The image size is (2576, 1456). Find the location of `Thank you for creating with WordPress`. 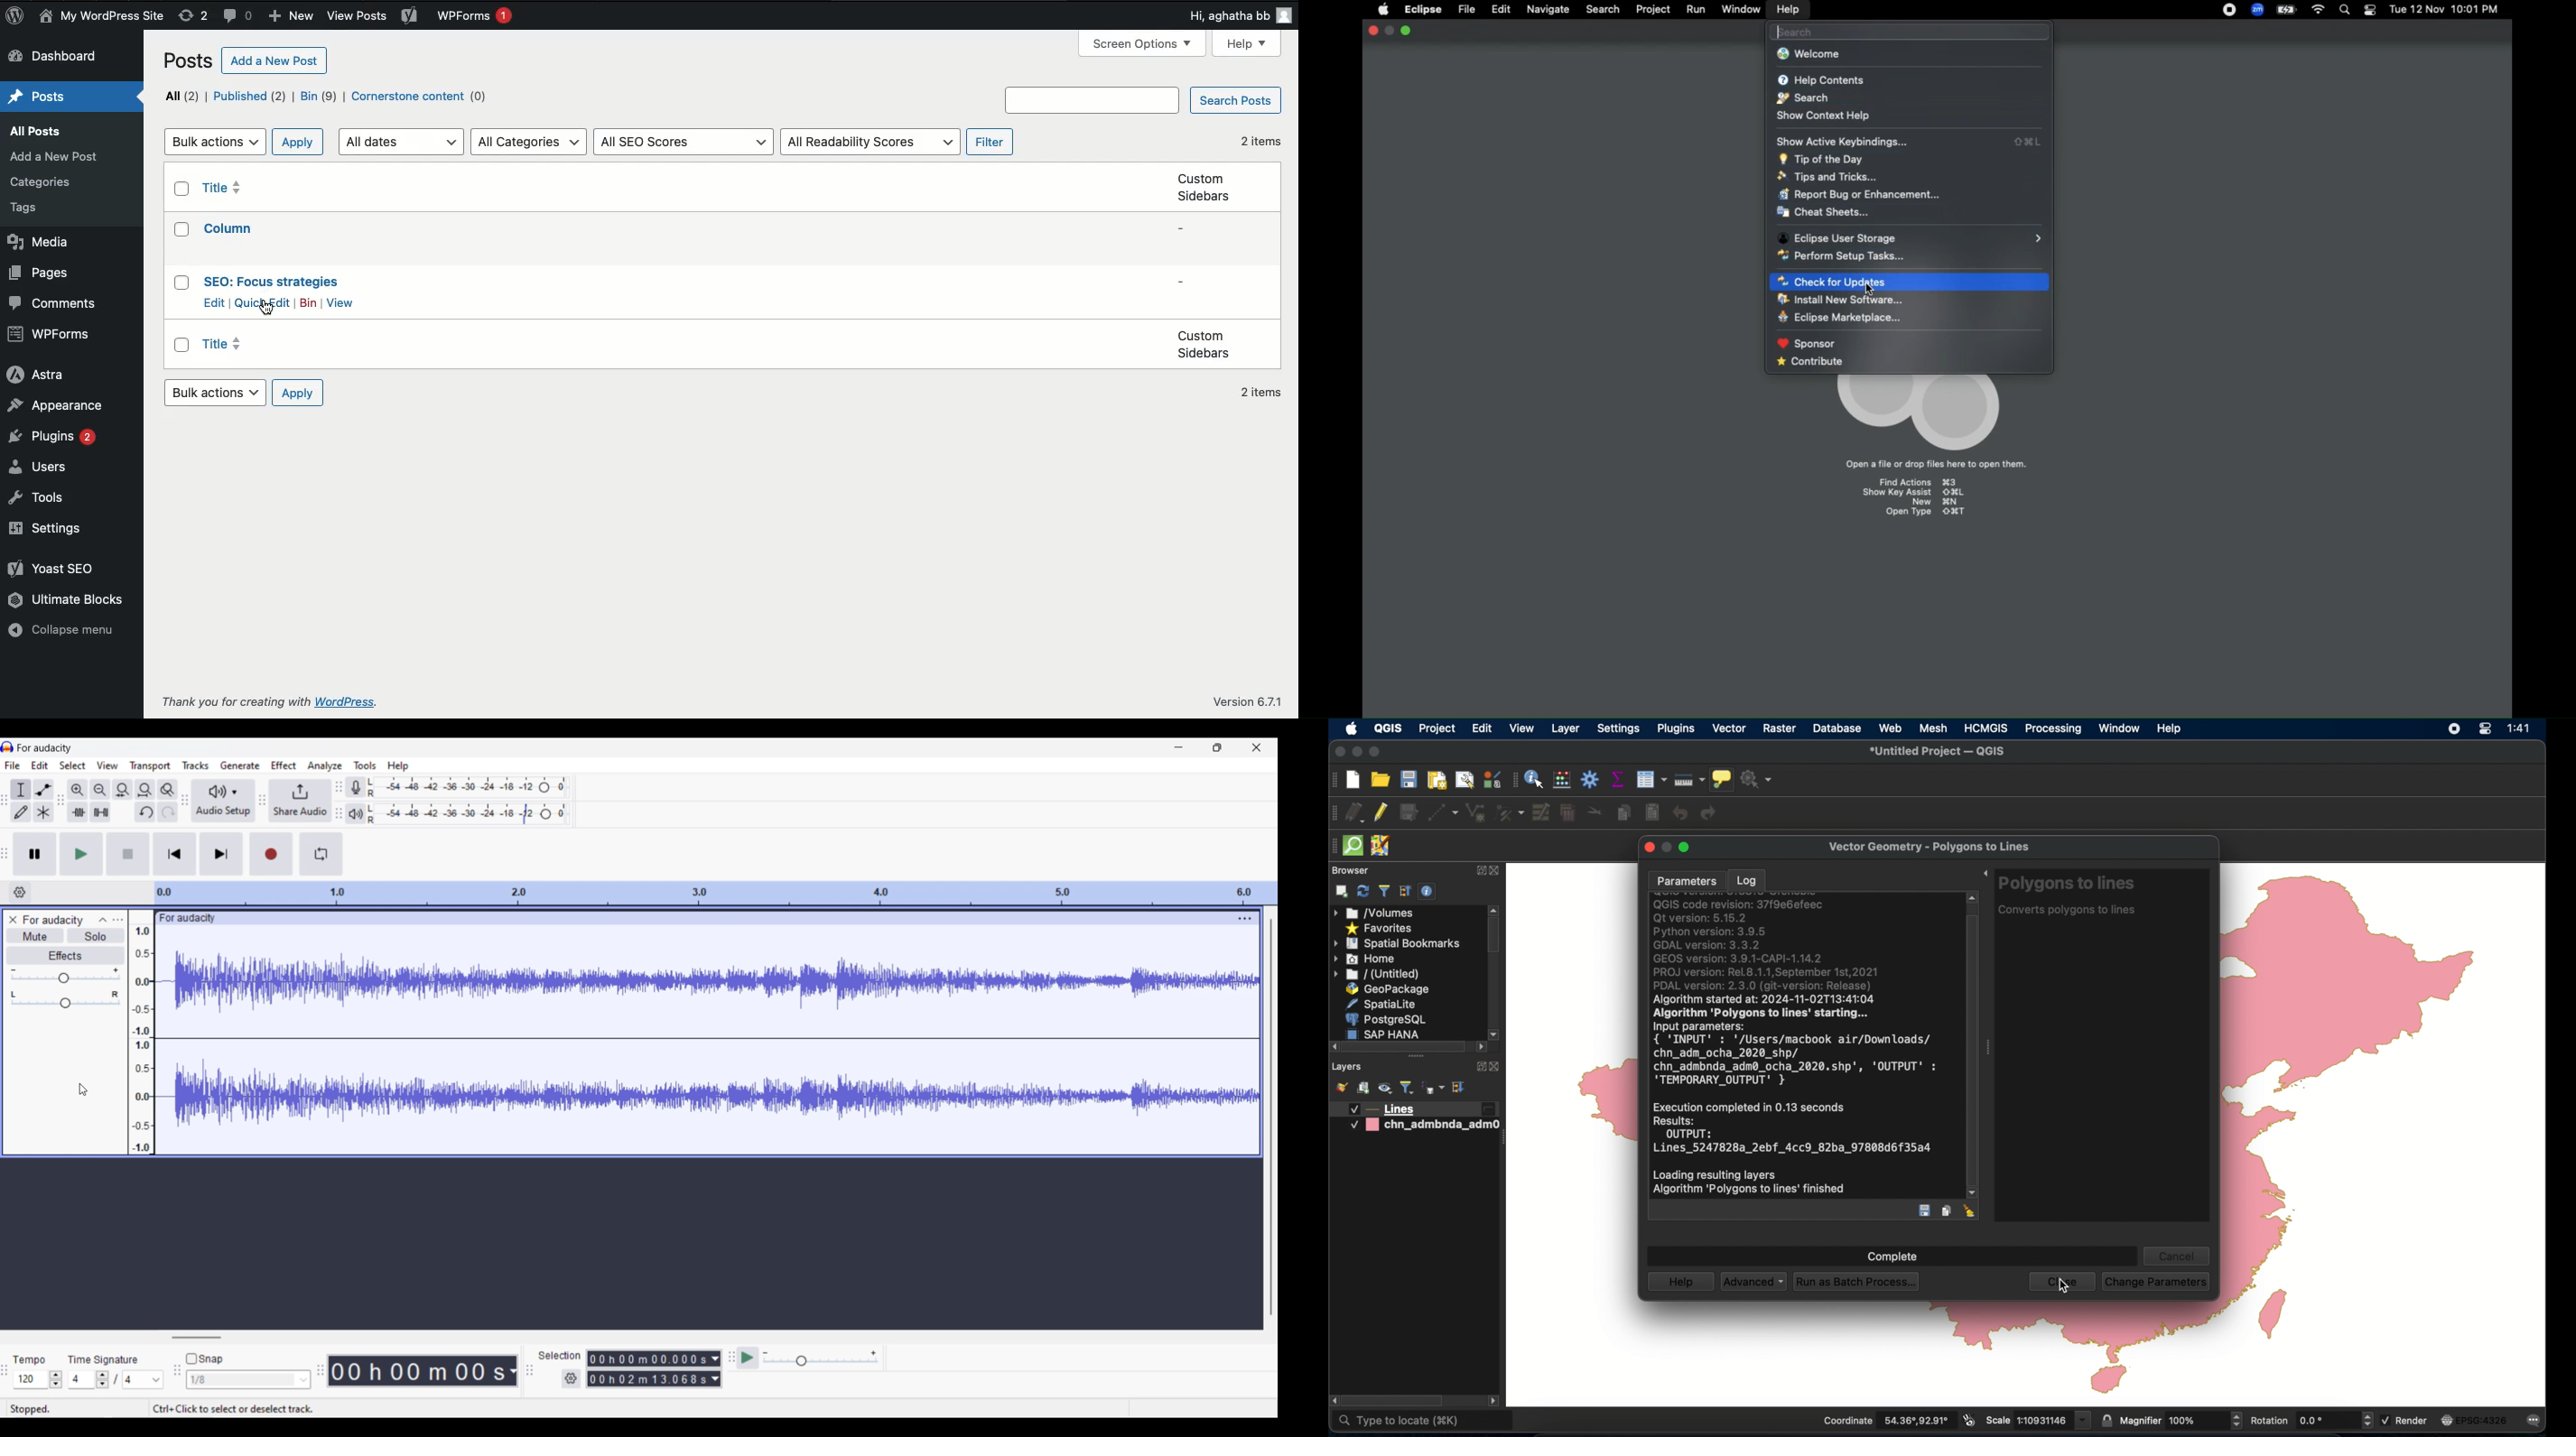

Thank you for creating with WordPress is located at coordinates (236, 701).